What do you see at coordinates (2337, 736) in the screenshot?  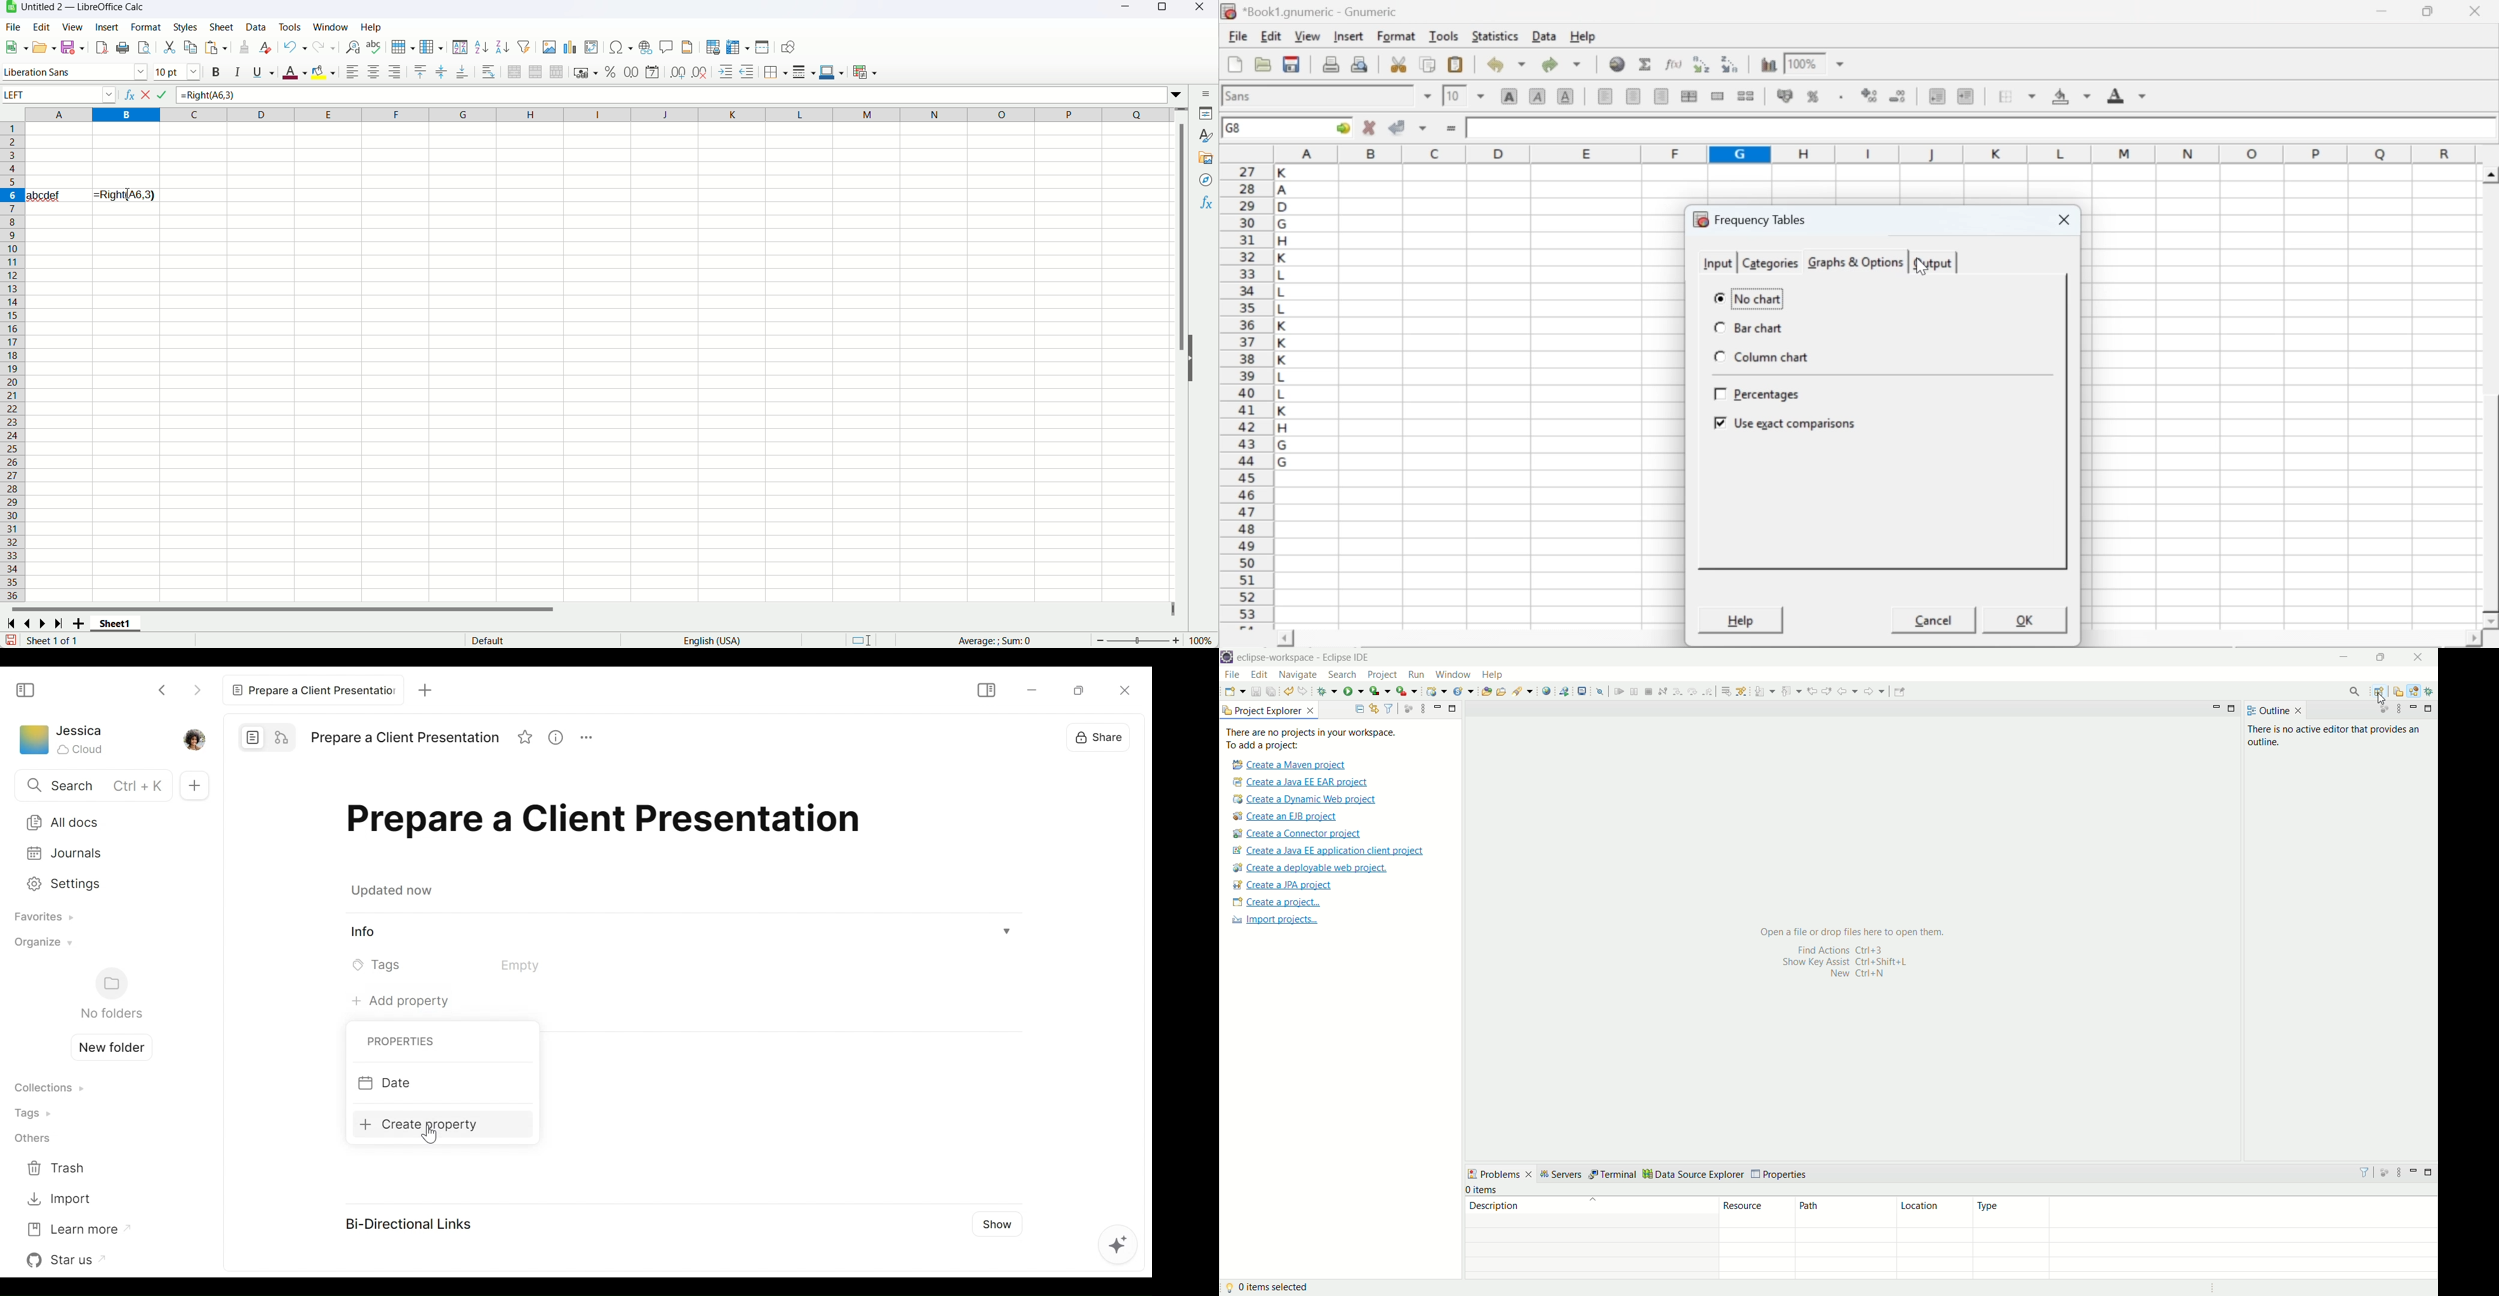 I see `there is no active editor that provides an outline` at bounding box center [2337, 736].